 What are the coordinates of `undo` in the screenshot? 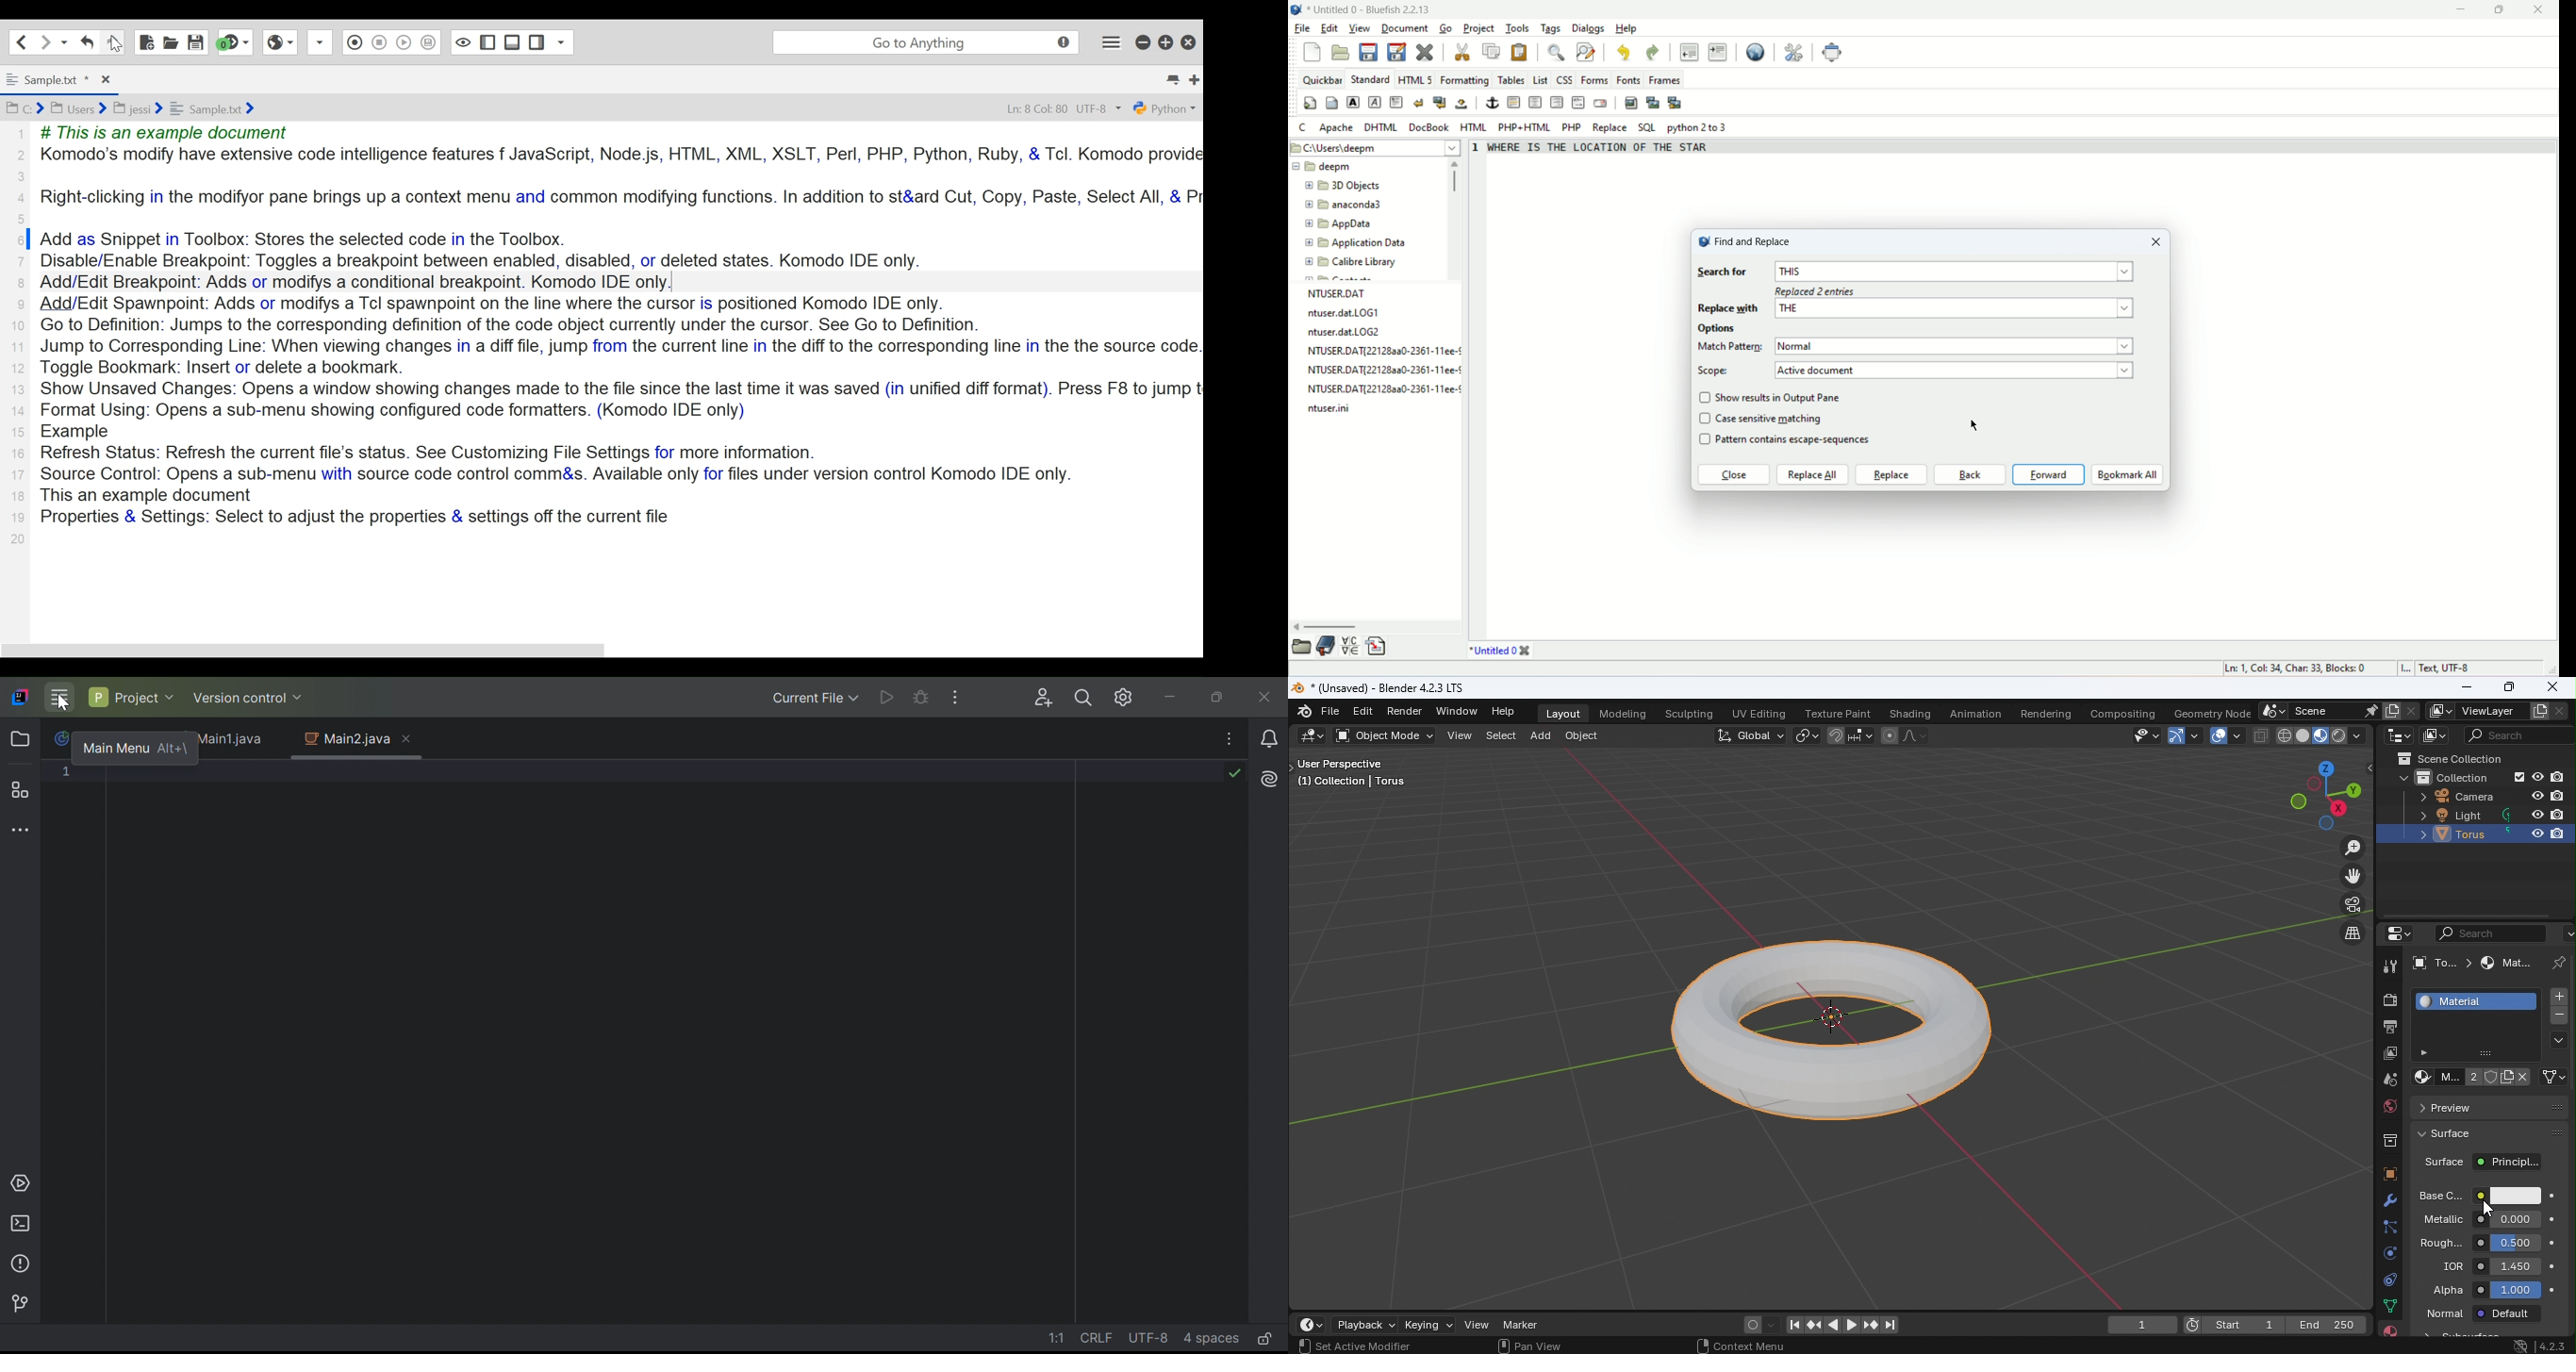 It's located at (1623, 52).